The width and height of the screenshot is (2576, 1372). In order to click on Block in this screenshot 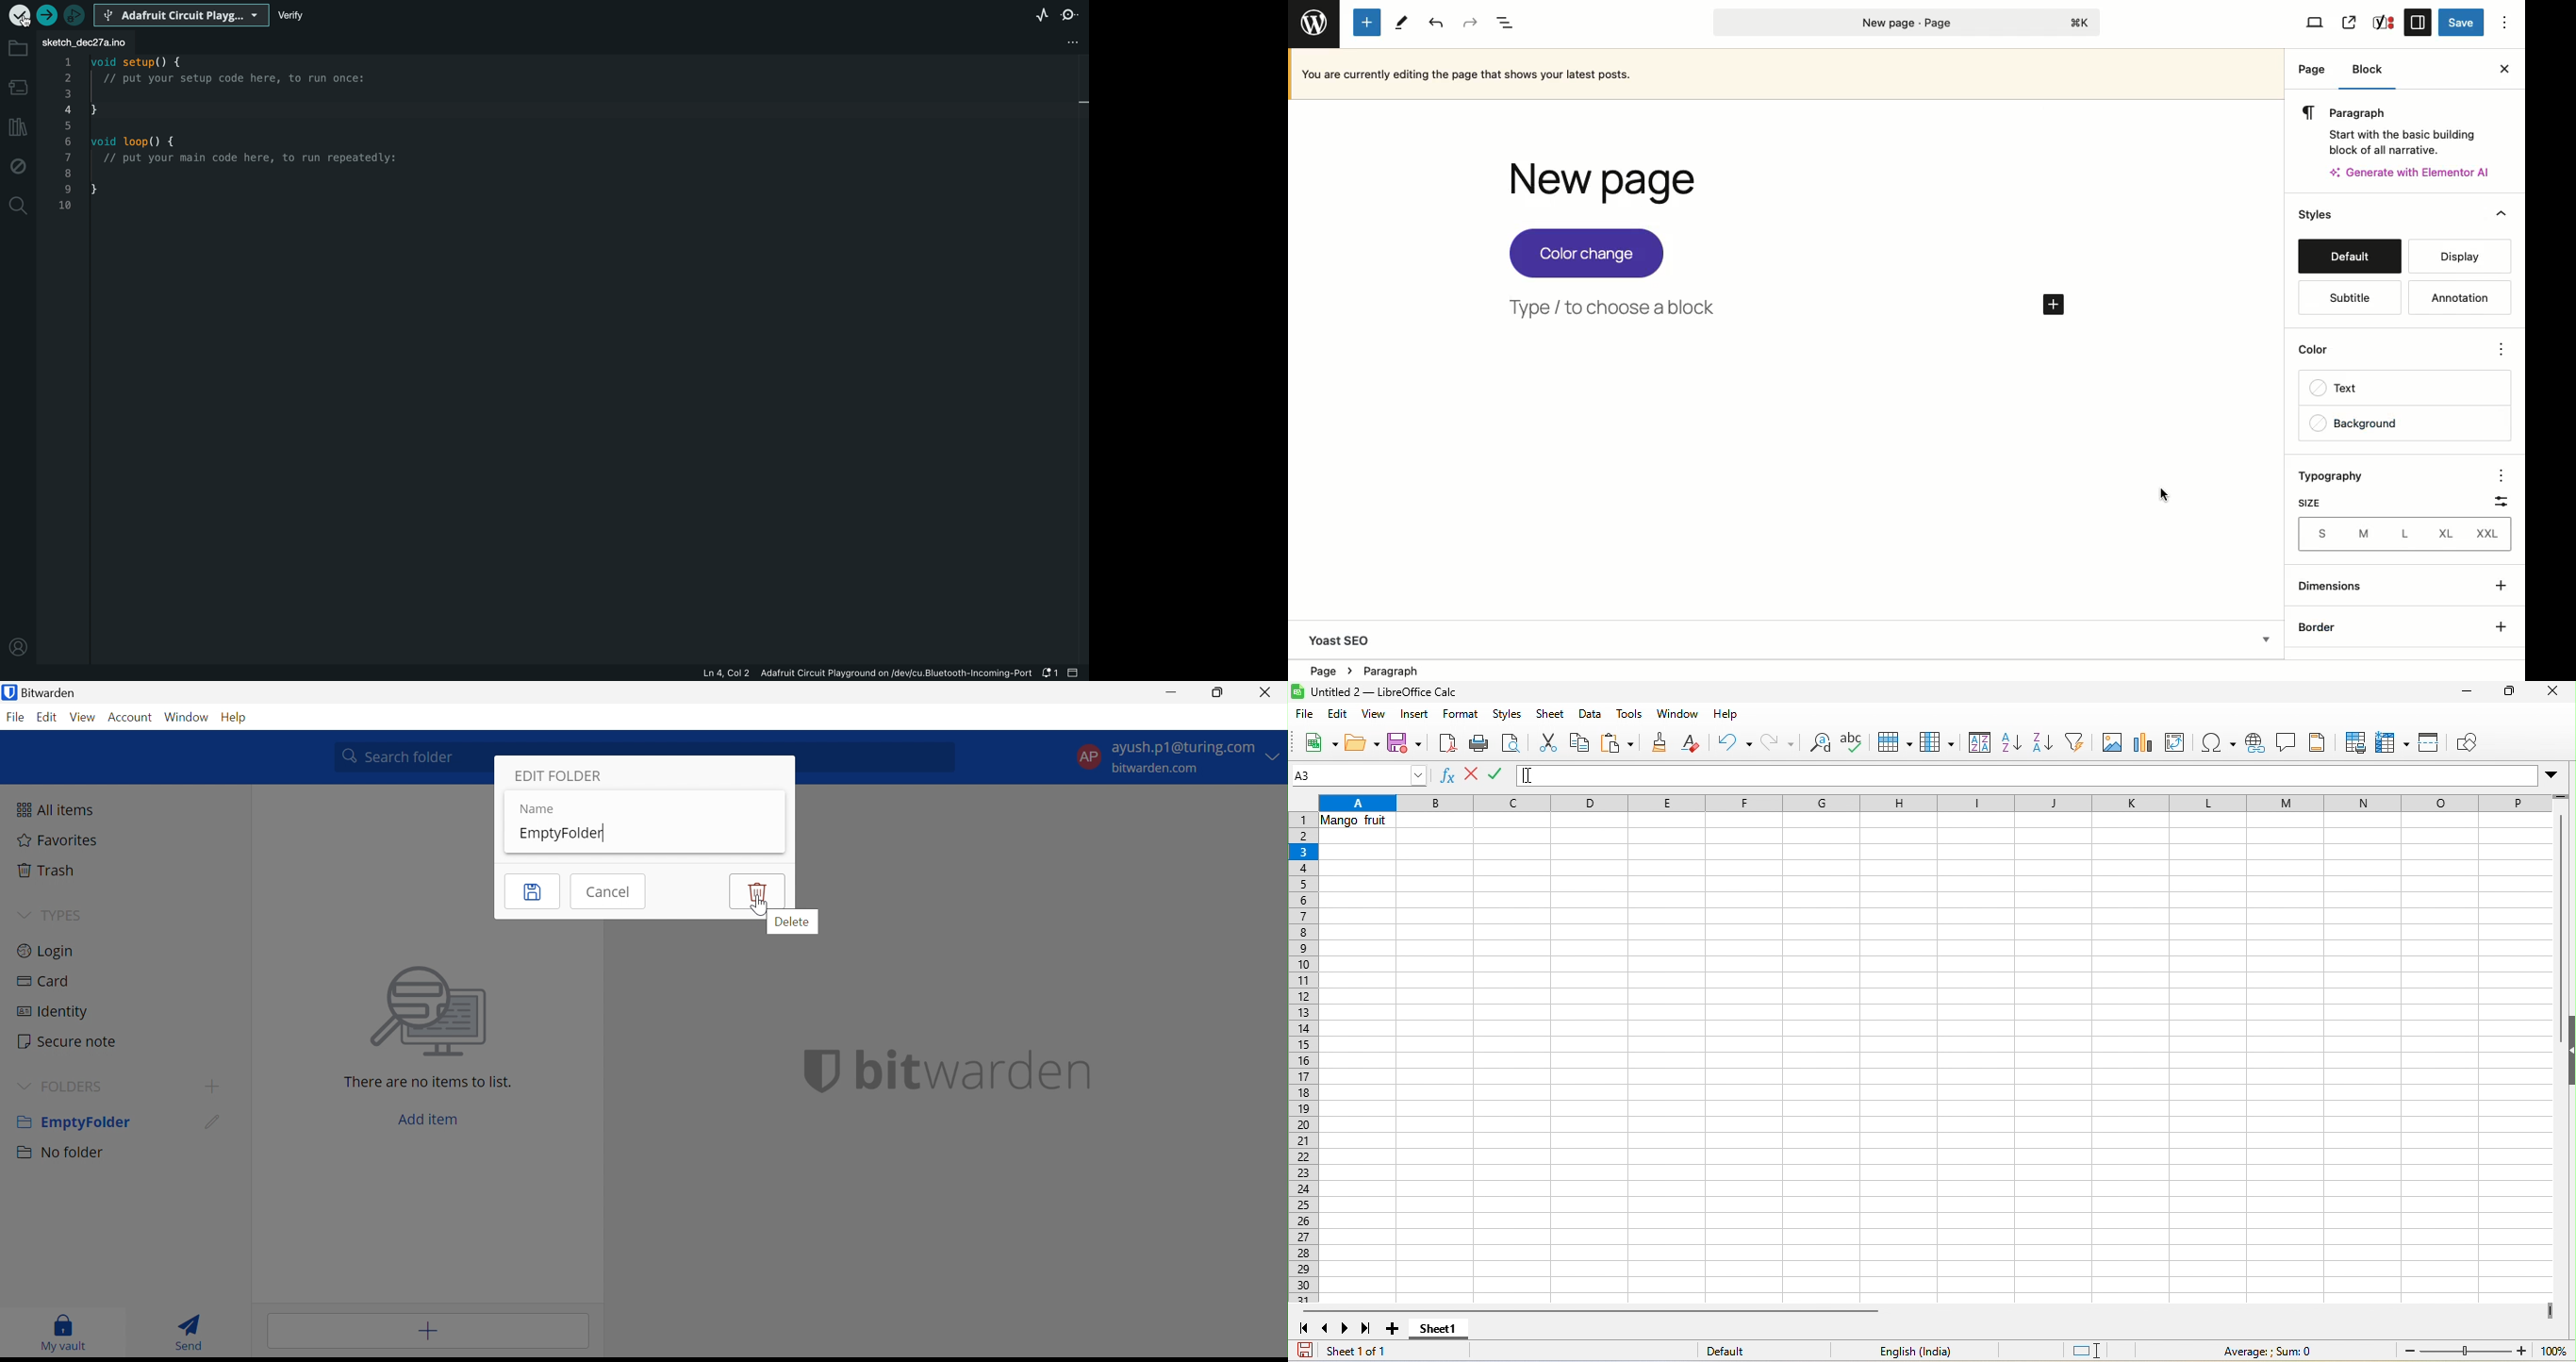, I will do `click(2368, 75)`.